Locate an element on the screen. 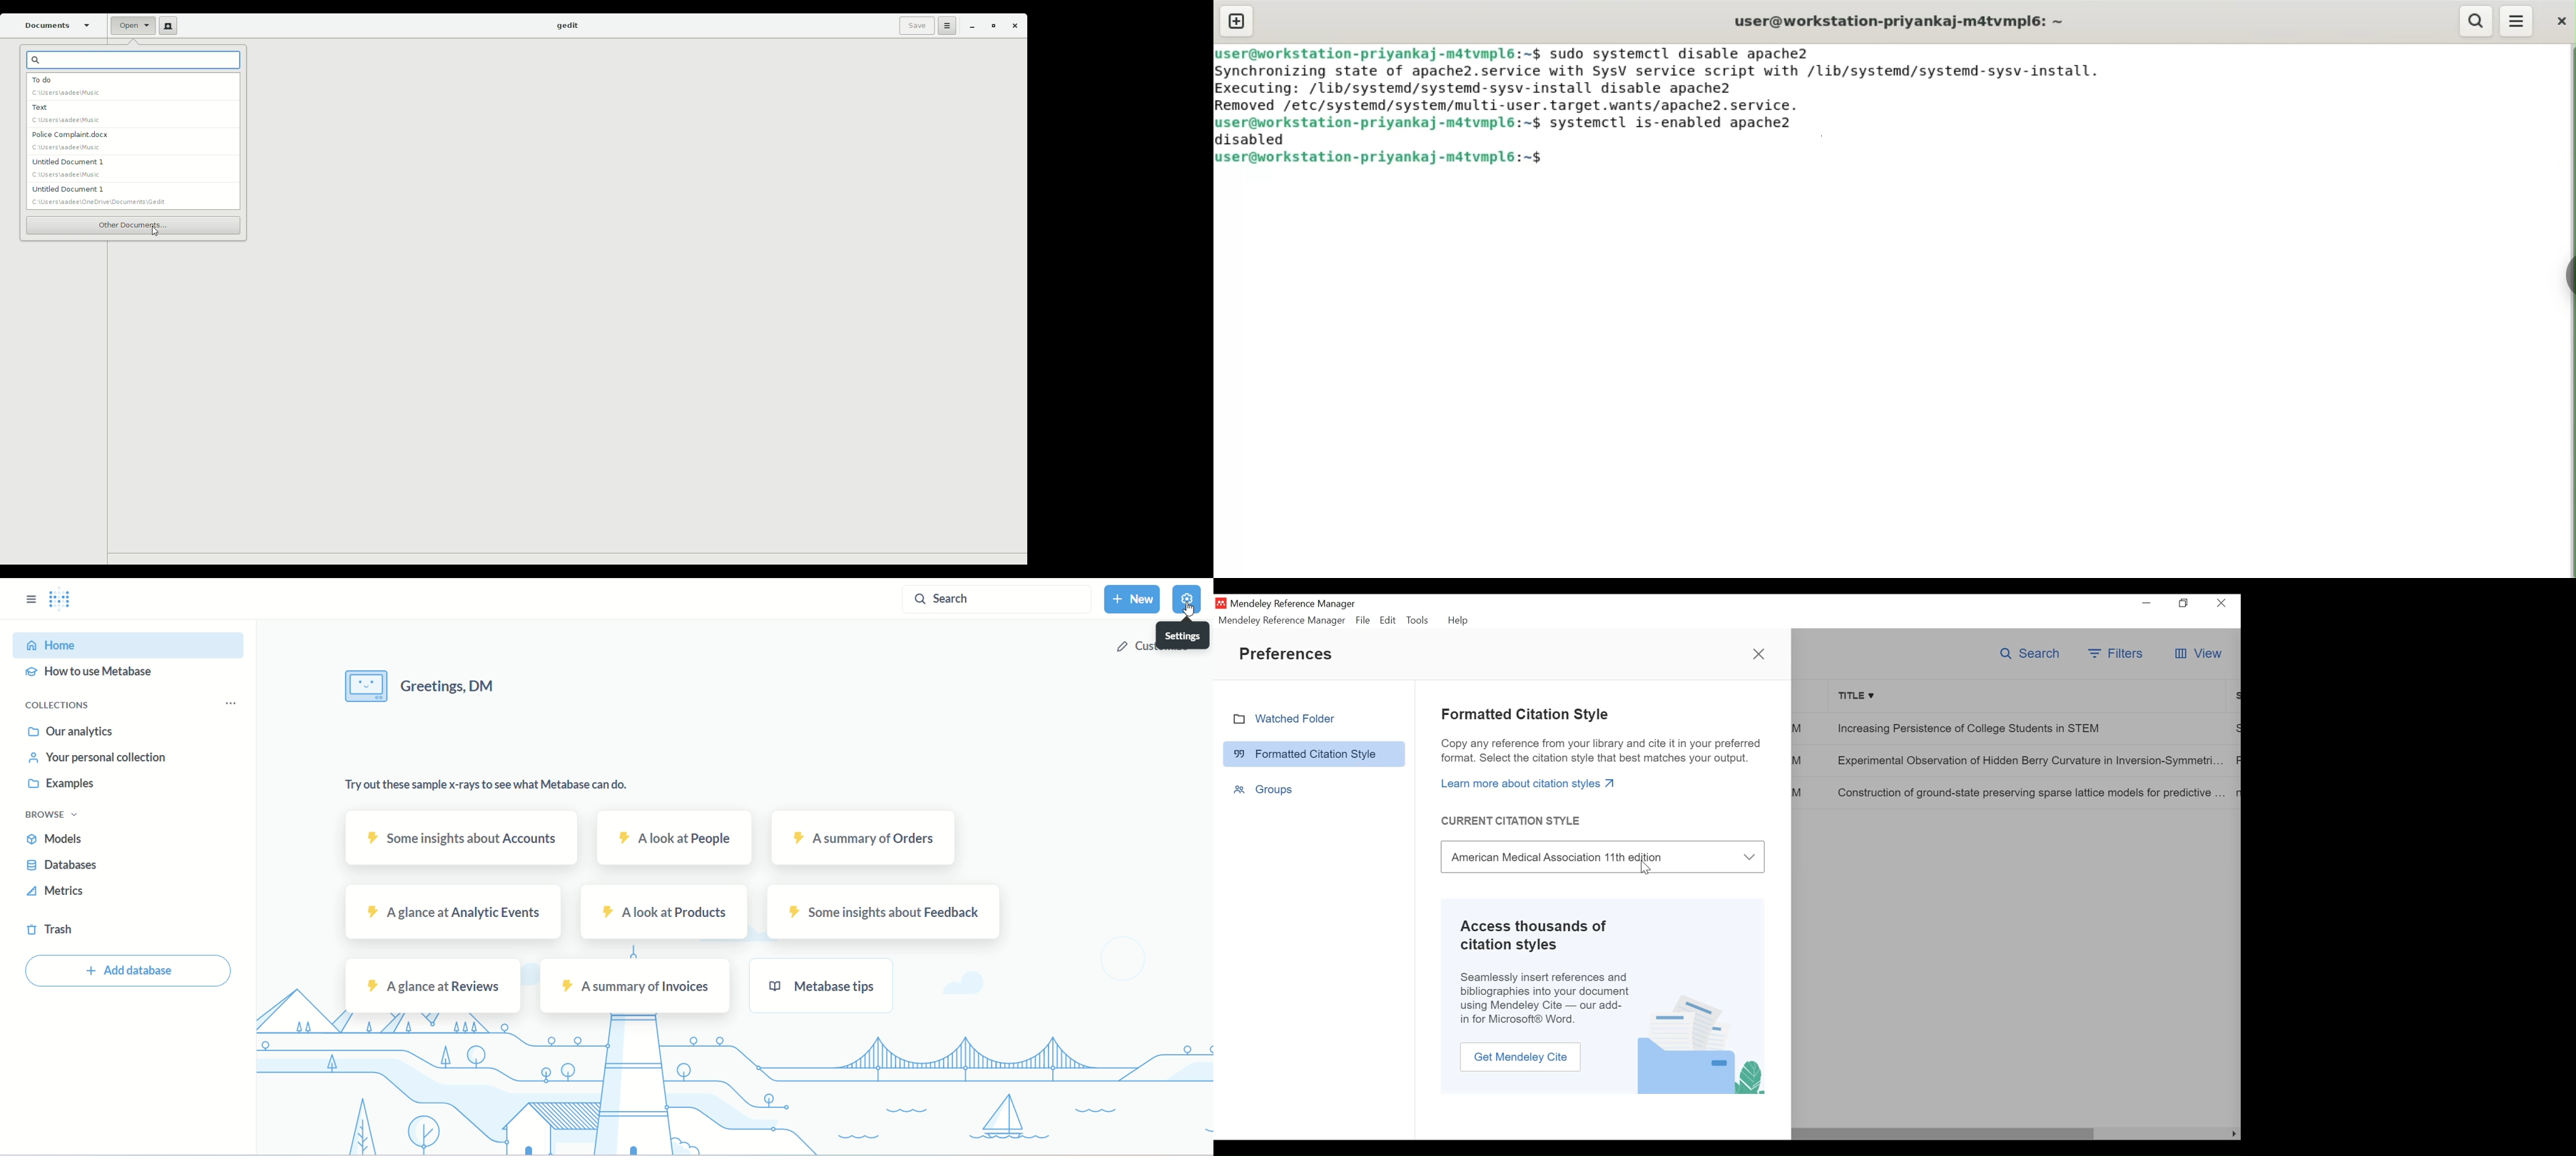 Image resolution: width=2576 pixels, height=1176 pixels. Formatted Citation Style is located at coordinates (1526, 715).